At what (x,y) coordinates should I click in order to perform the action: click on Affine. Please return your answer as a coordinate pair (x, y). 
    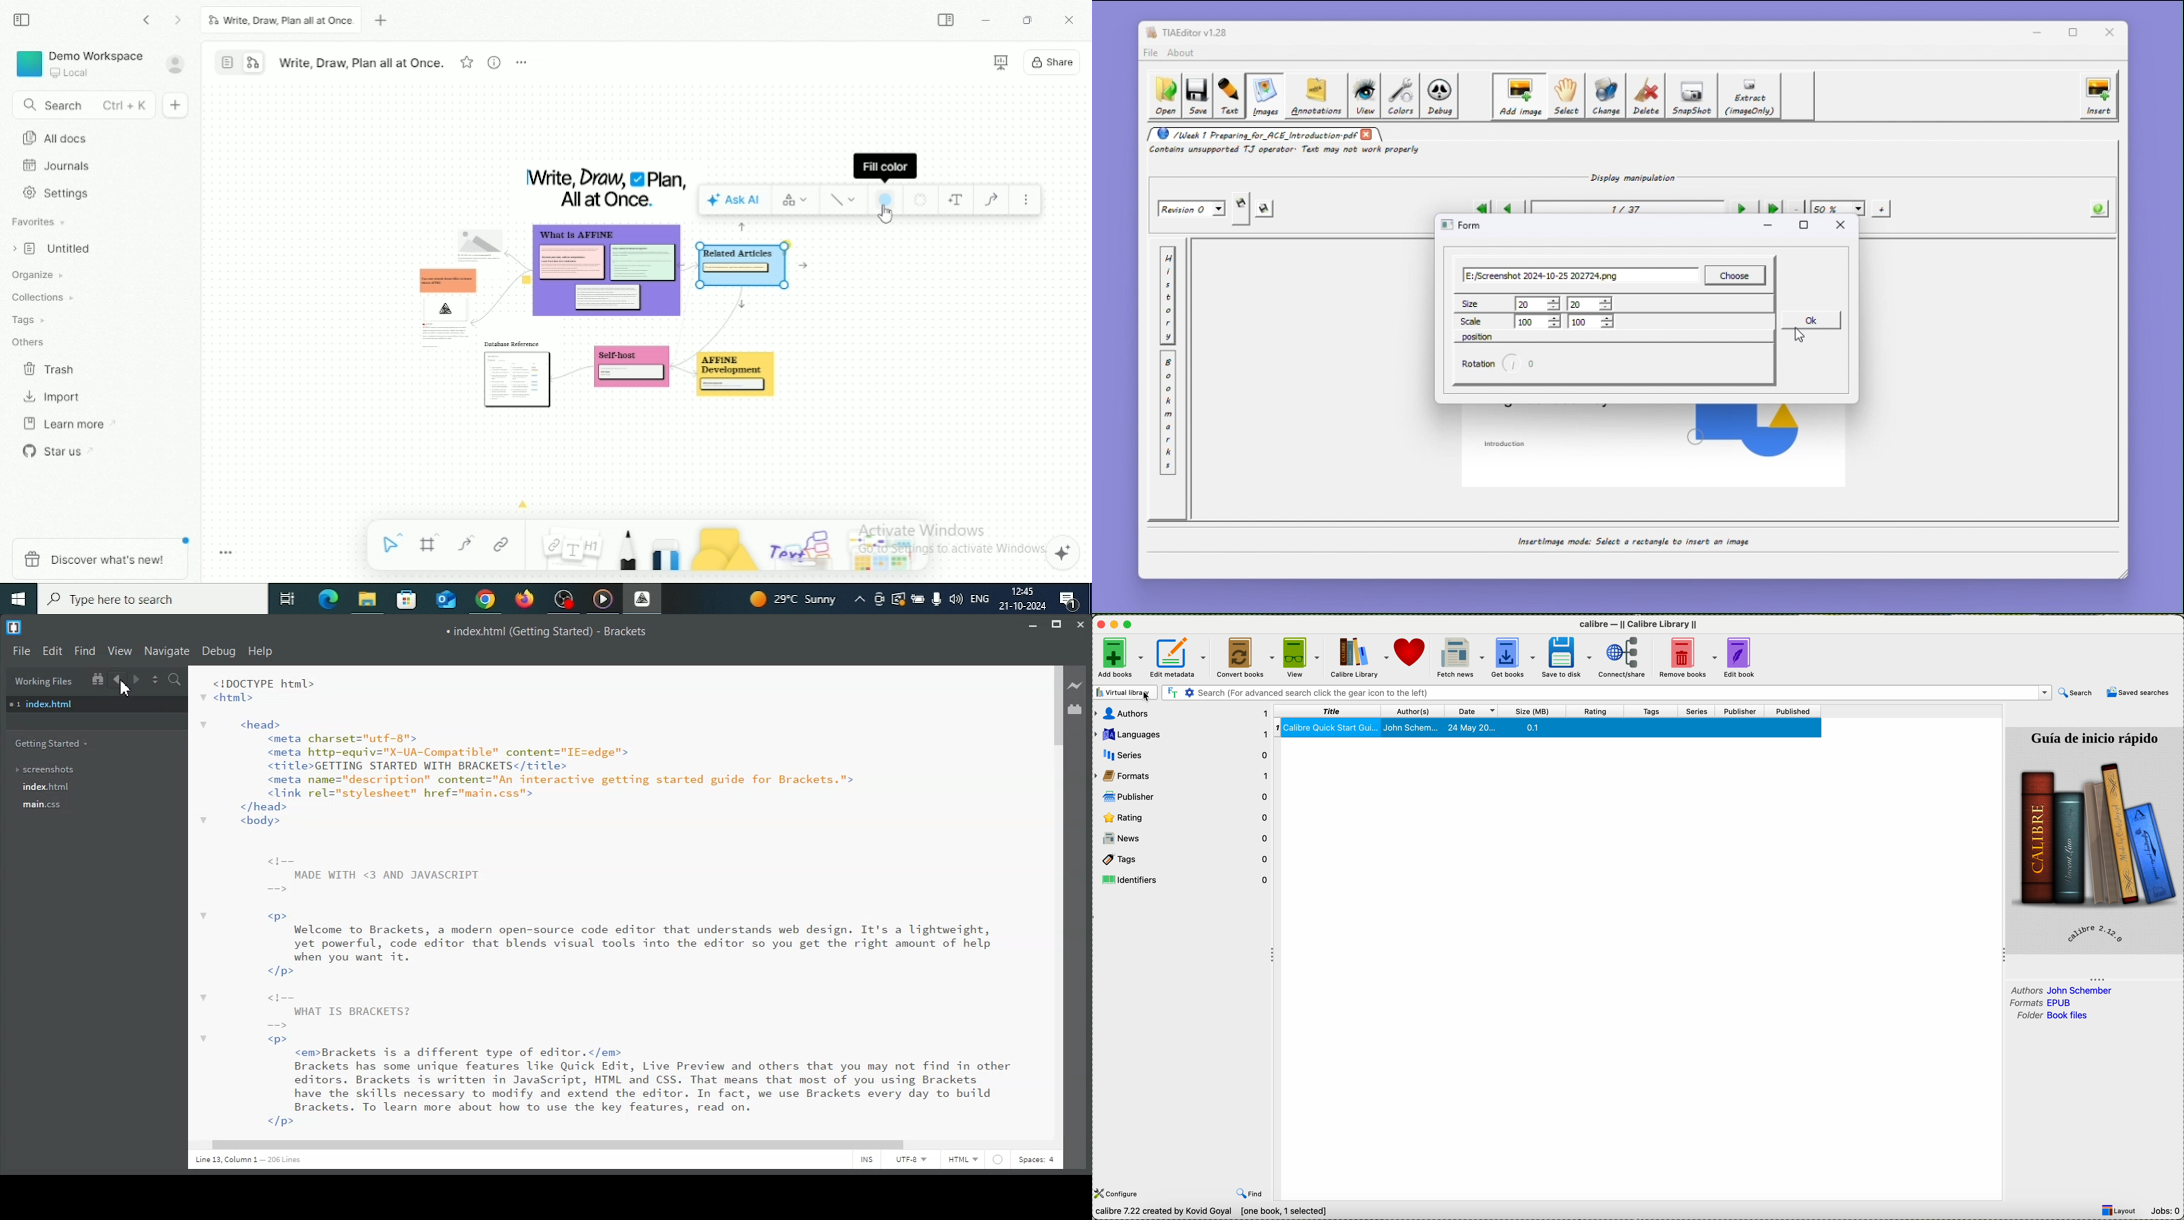
    Looking at the image, I should click on (642, 598).